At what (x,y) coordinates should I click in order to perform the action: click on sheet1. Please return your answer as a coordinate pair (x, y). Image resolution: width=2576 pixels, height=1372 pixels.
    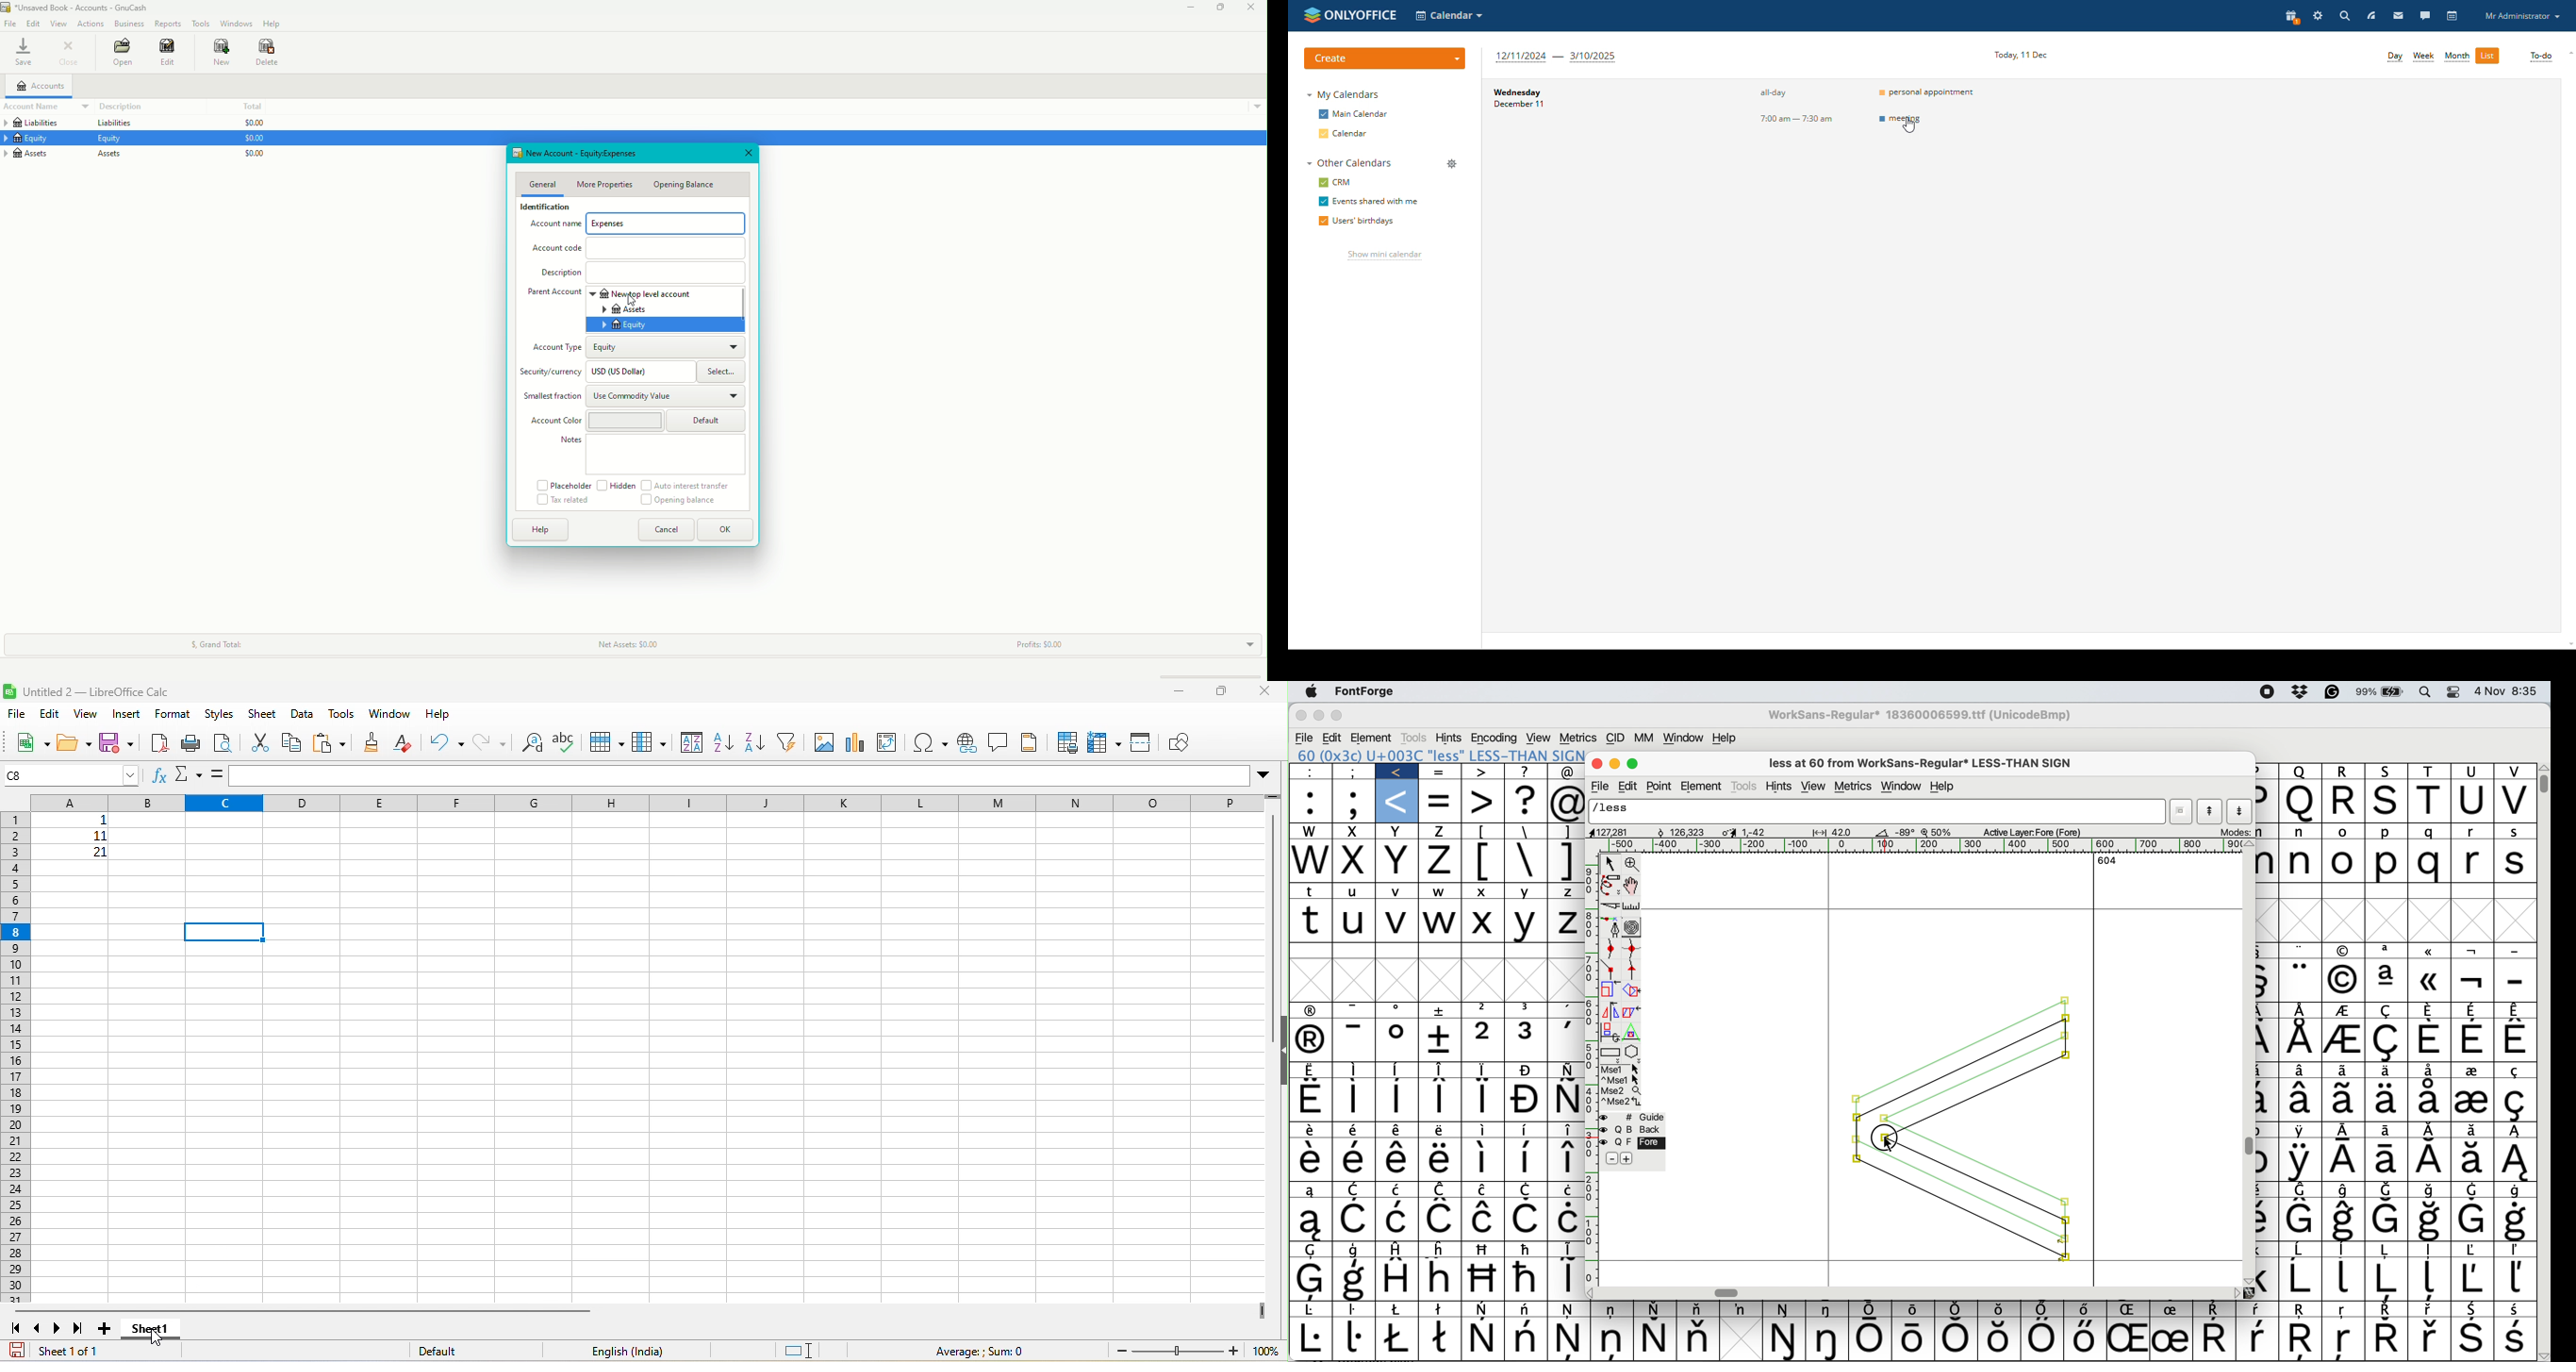
    Looking at the image, I should click on (170, 1329).